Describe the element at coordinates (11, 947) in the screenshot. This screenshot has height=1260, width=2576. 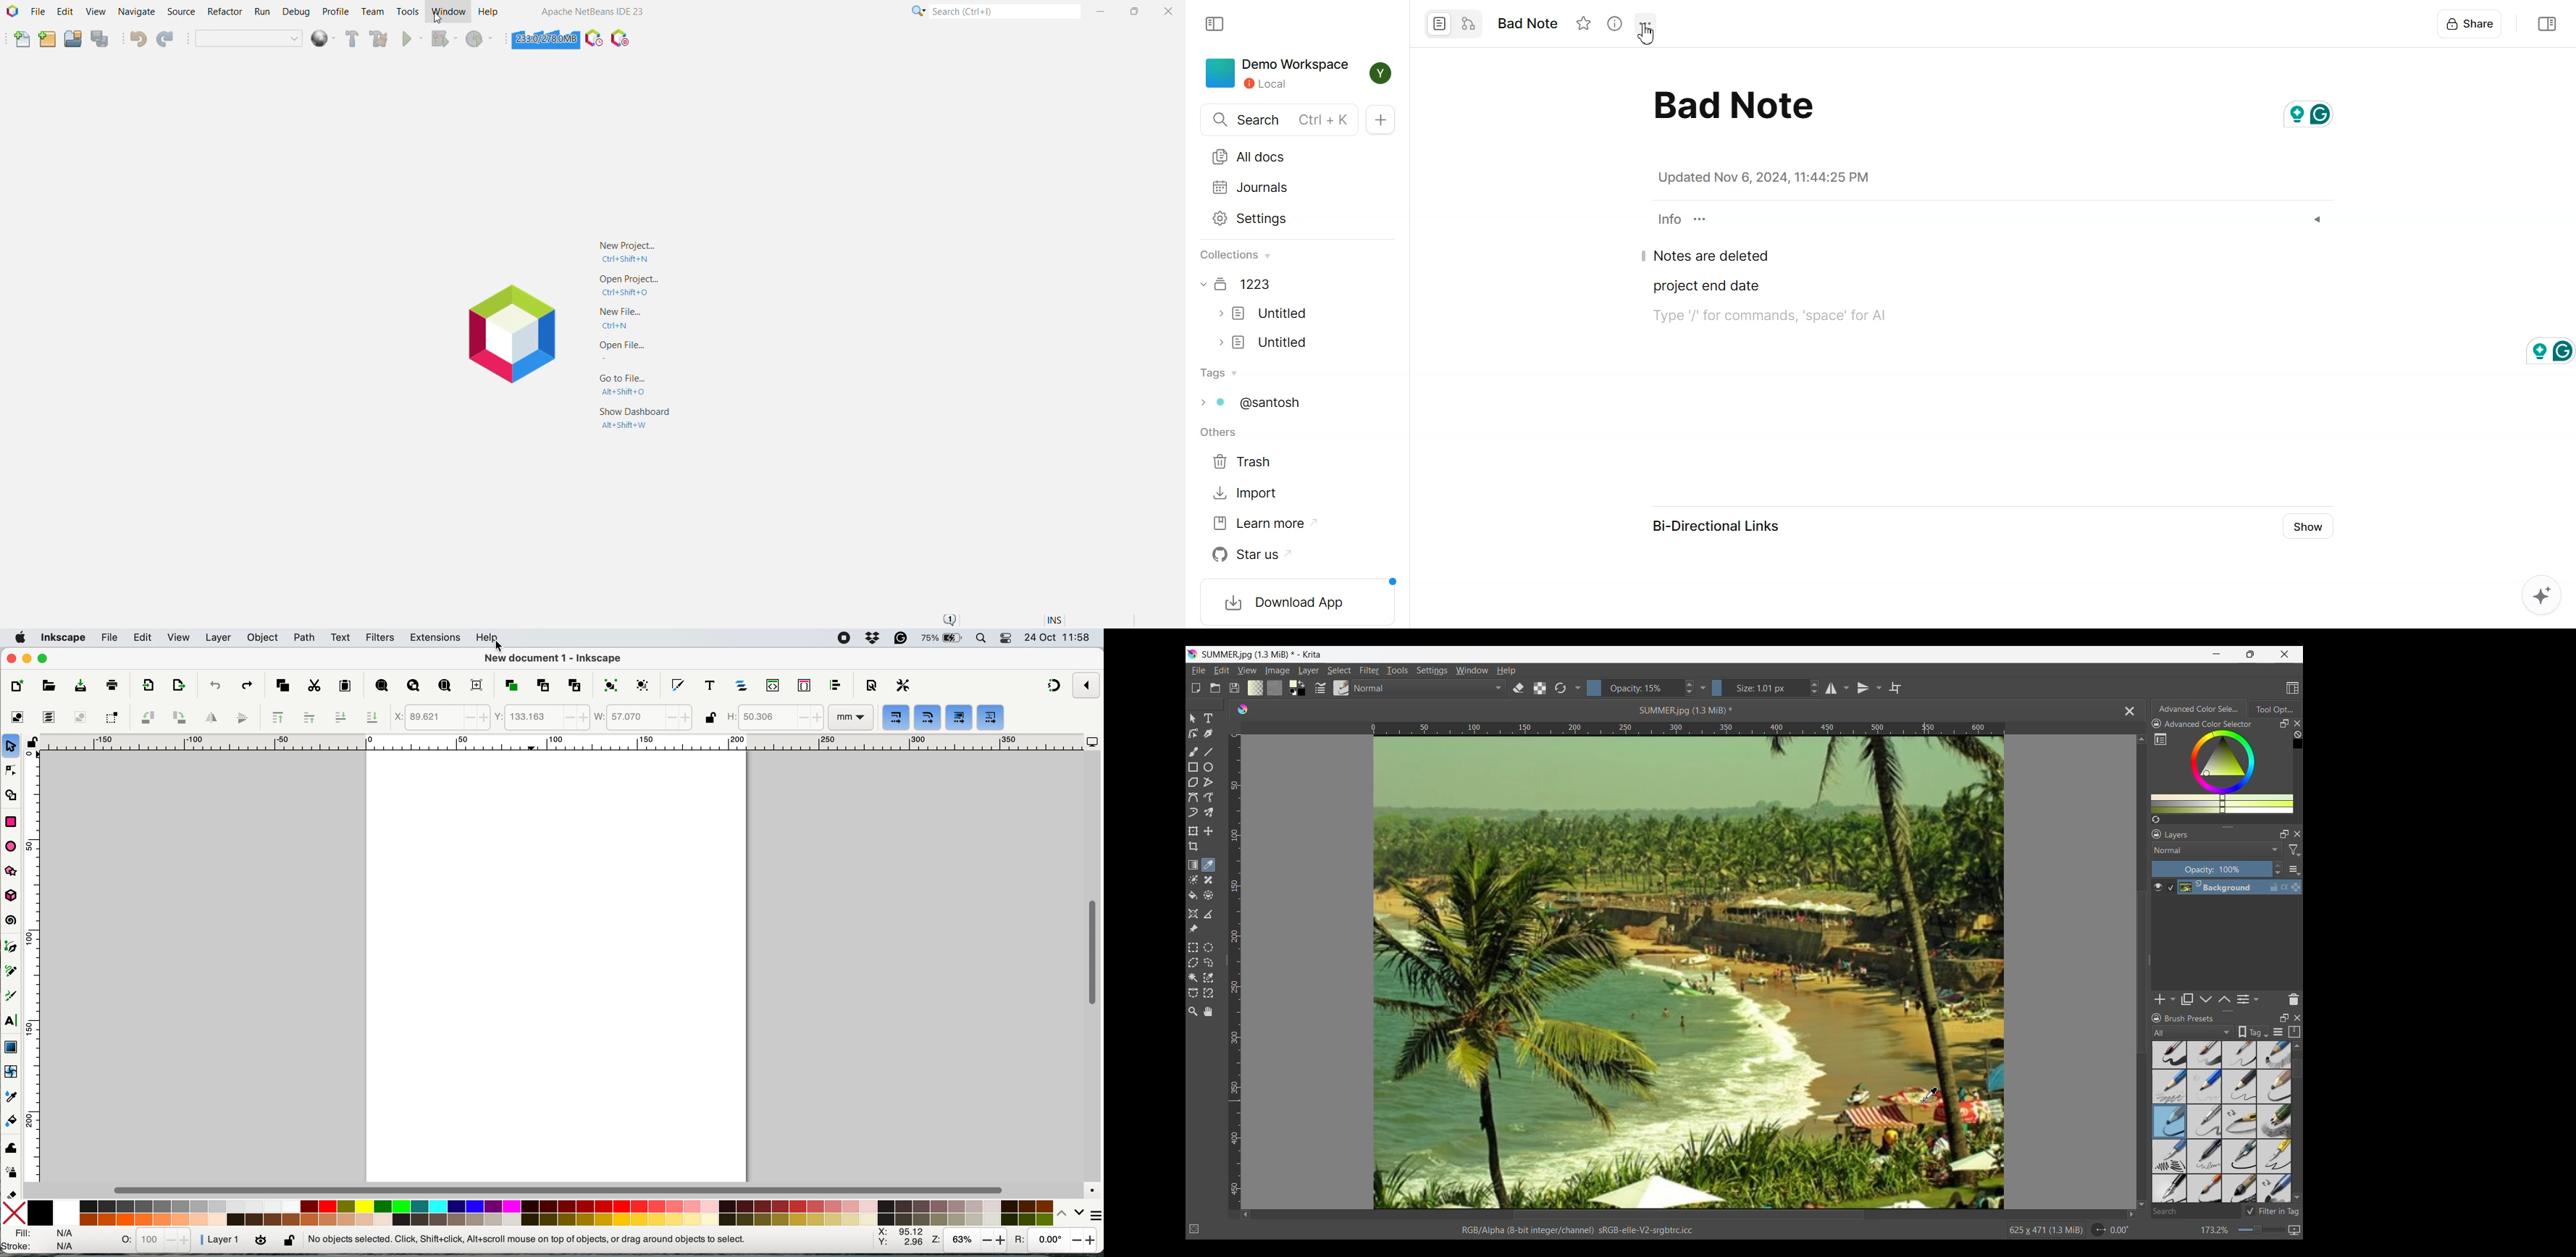
I see `pen tool` at that location.